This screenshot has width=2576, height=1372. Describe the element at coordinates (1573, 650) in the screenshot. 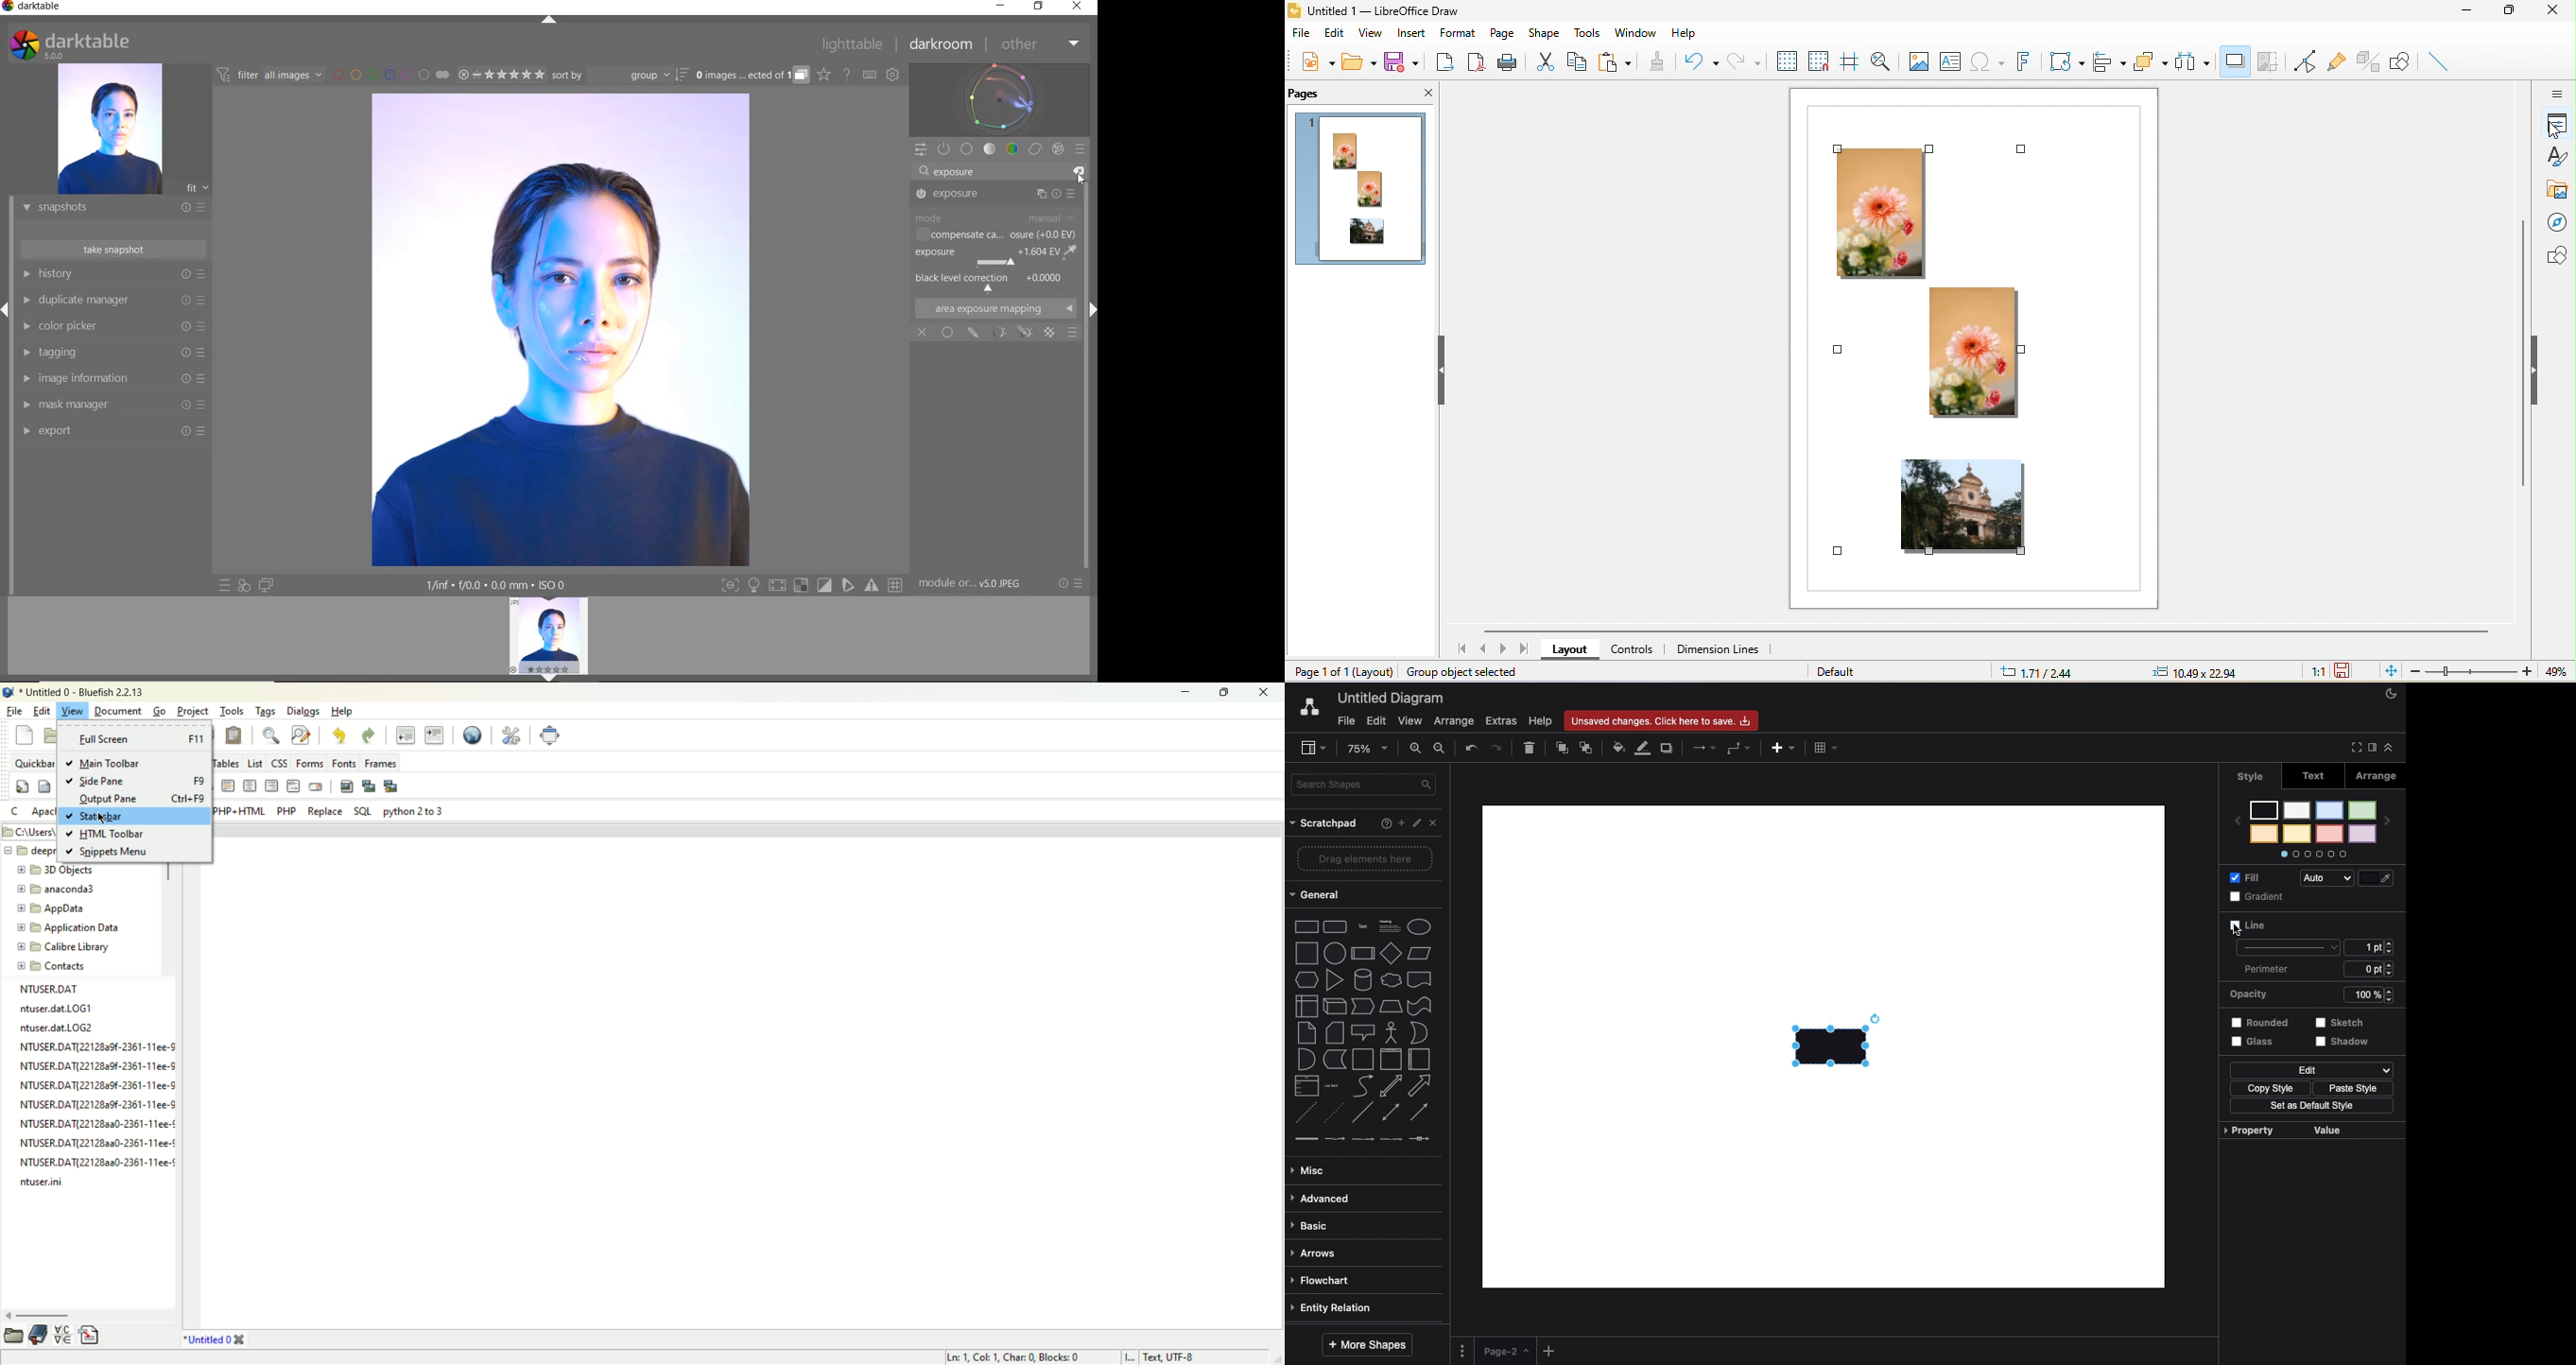

I see `layout` at that location.